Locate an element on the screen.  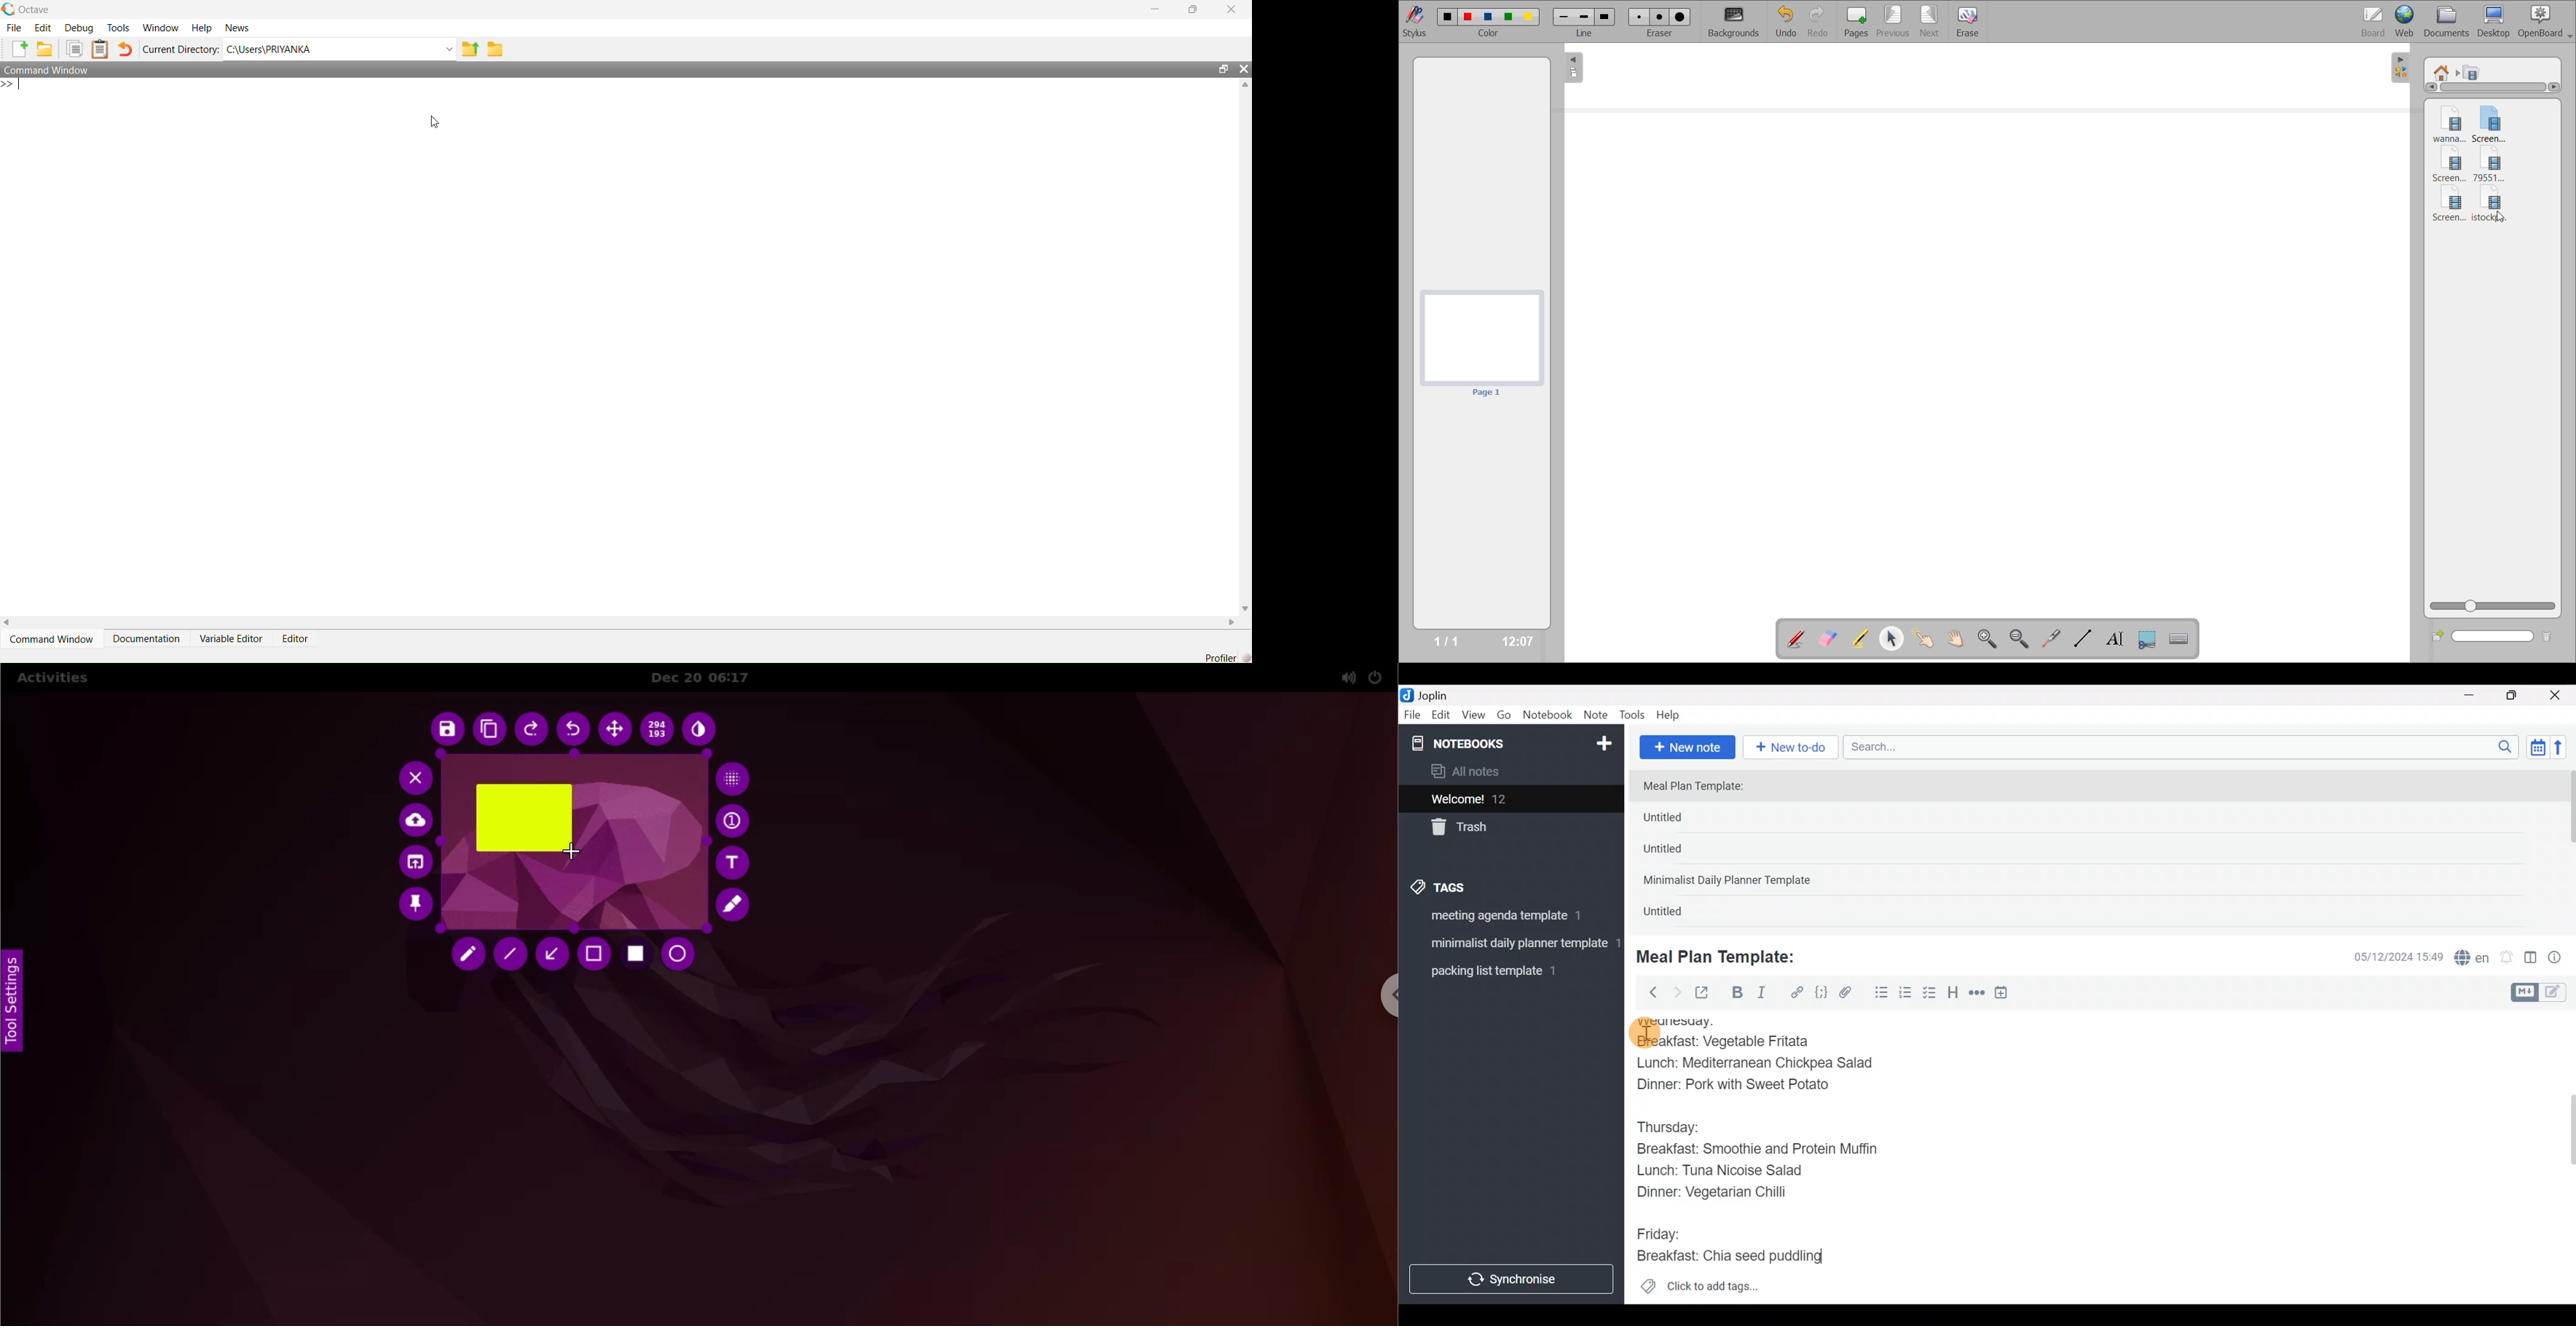
Back is located at coordinates (1648, 991).